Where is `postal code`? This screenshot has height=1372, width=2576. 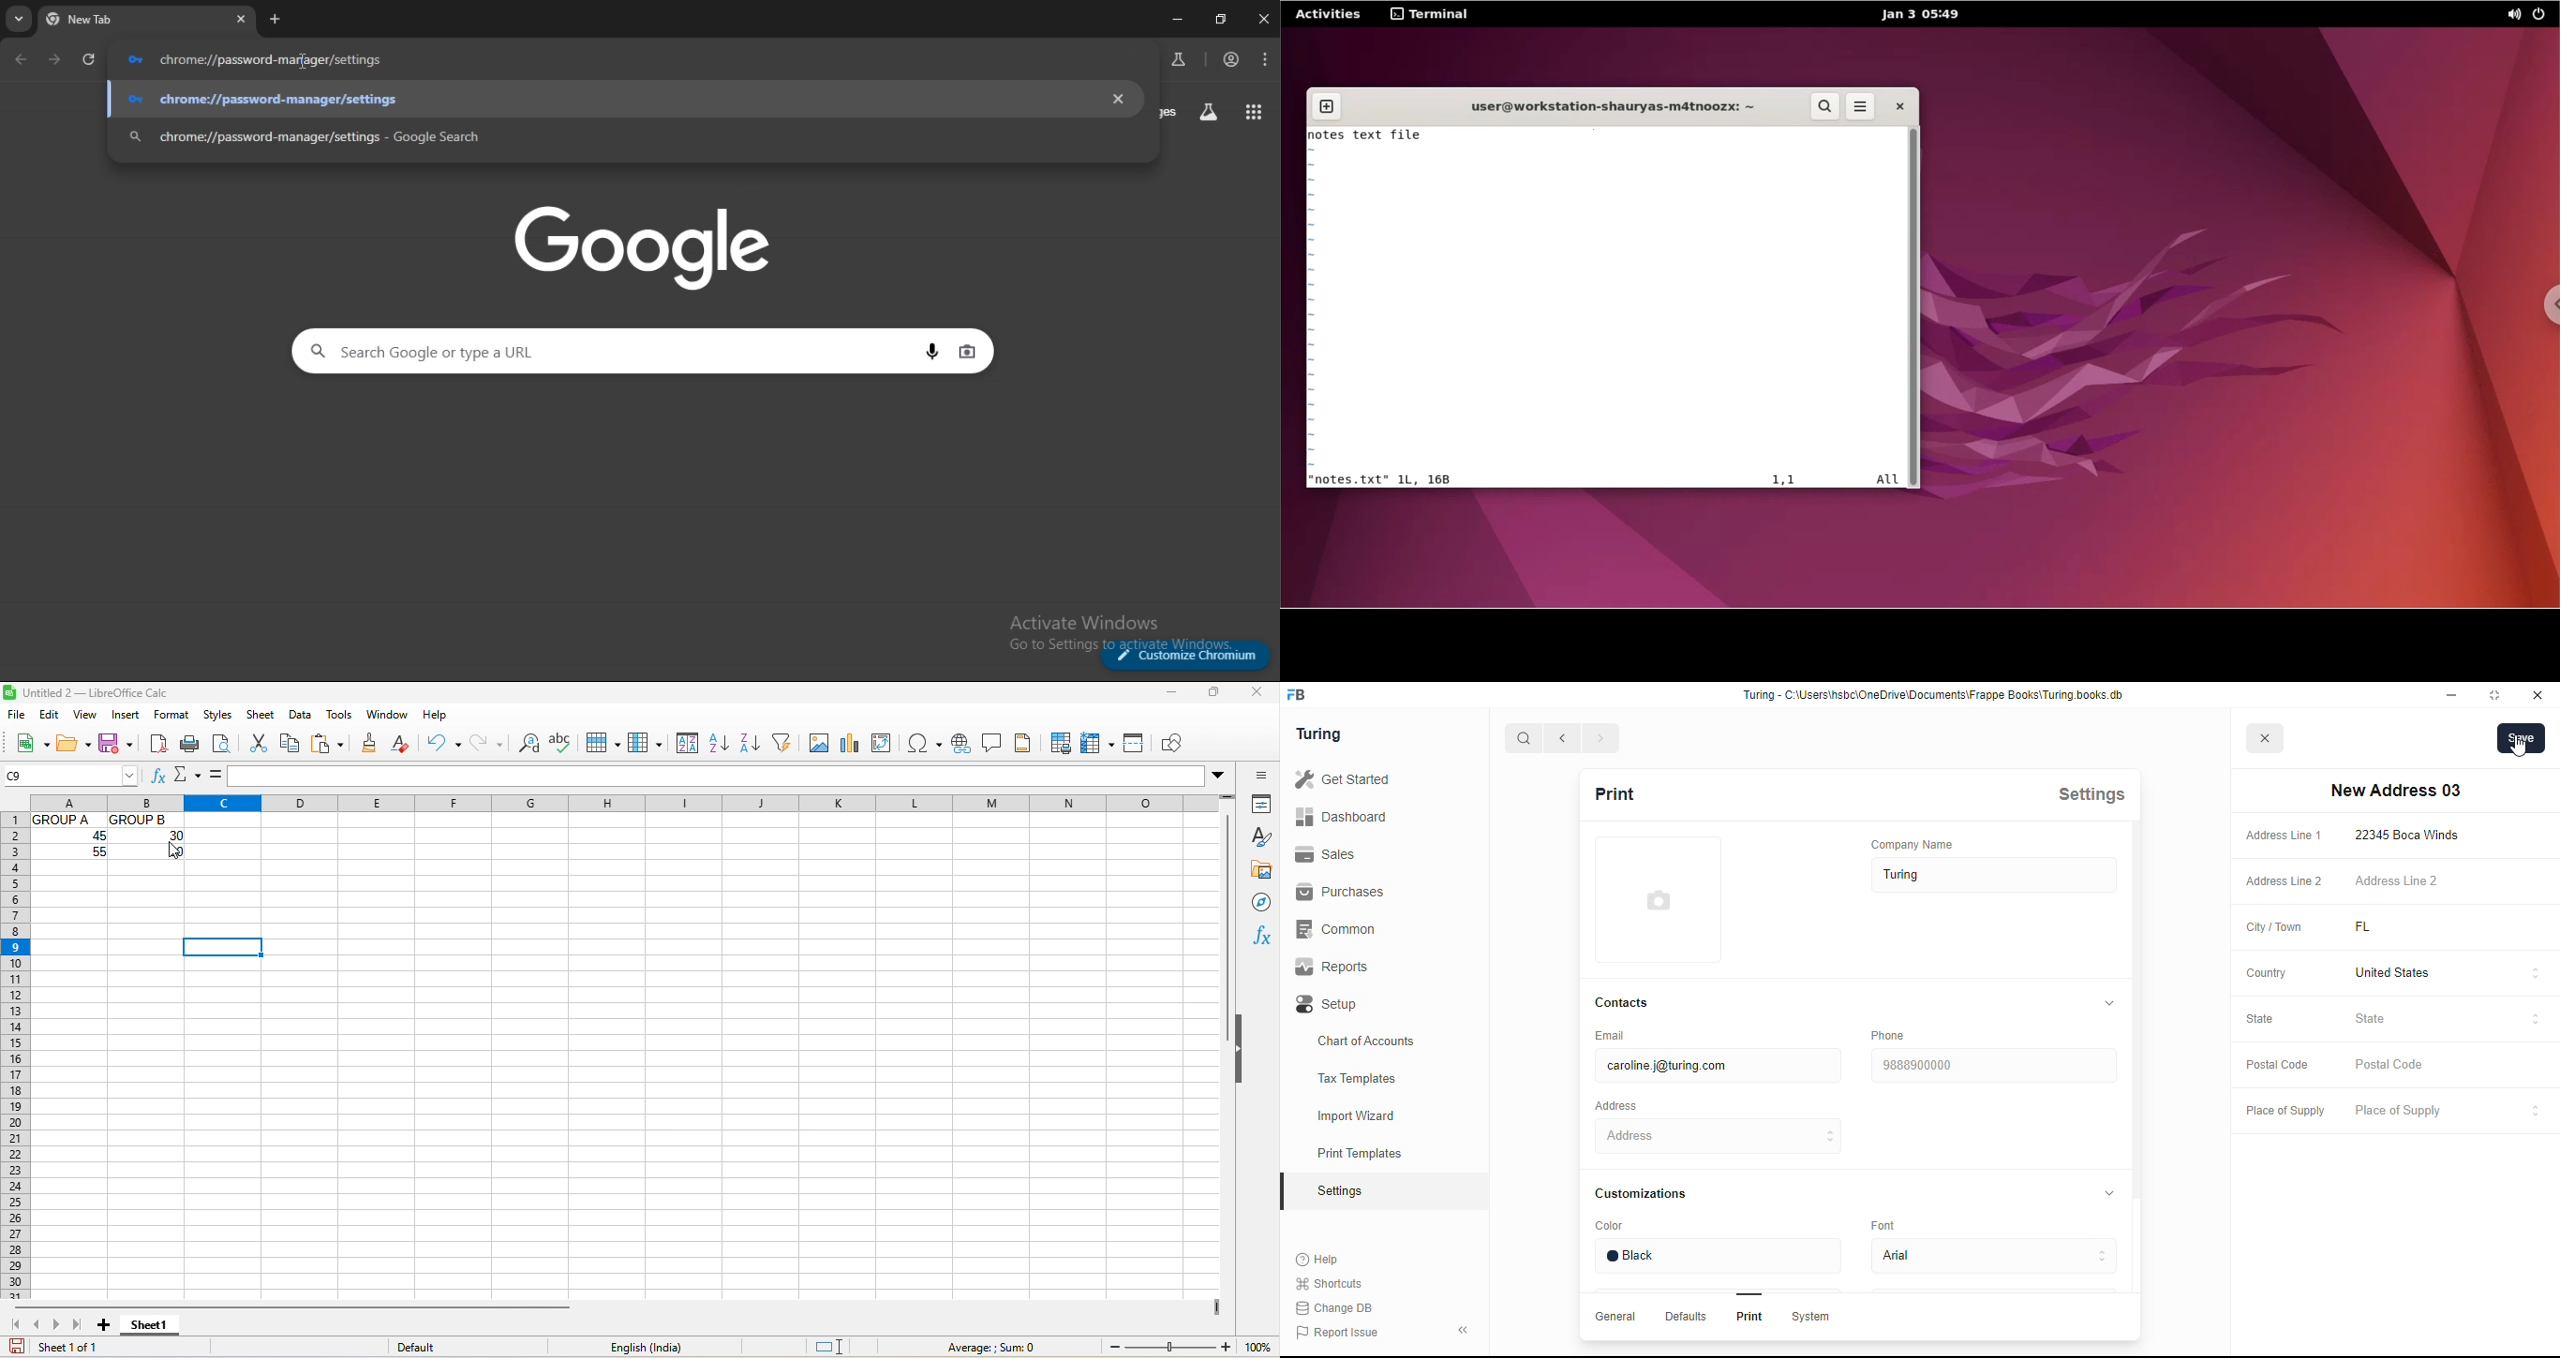
postal code is located at coordinates (2390, 1065).